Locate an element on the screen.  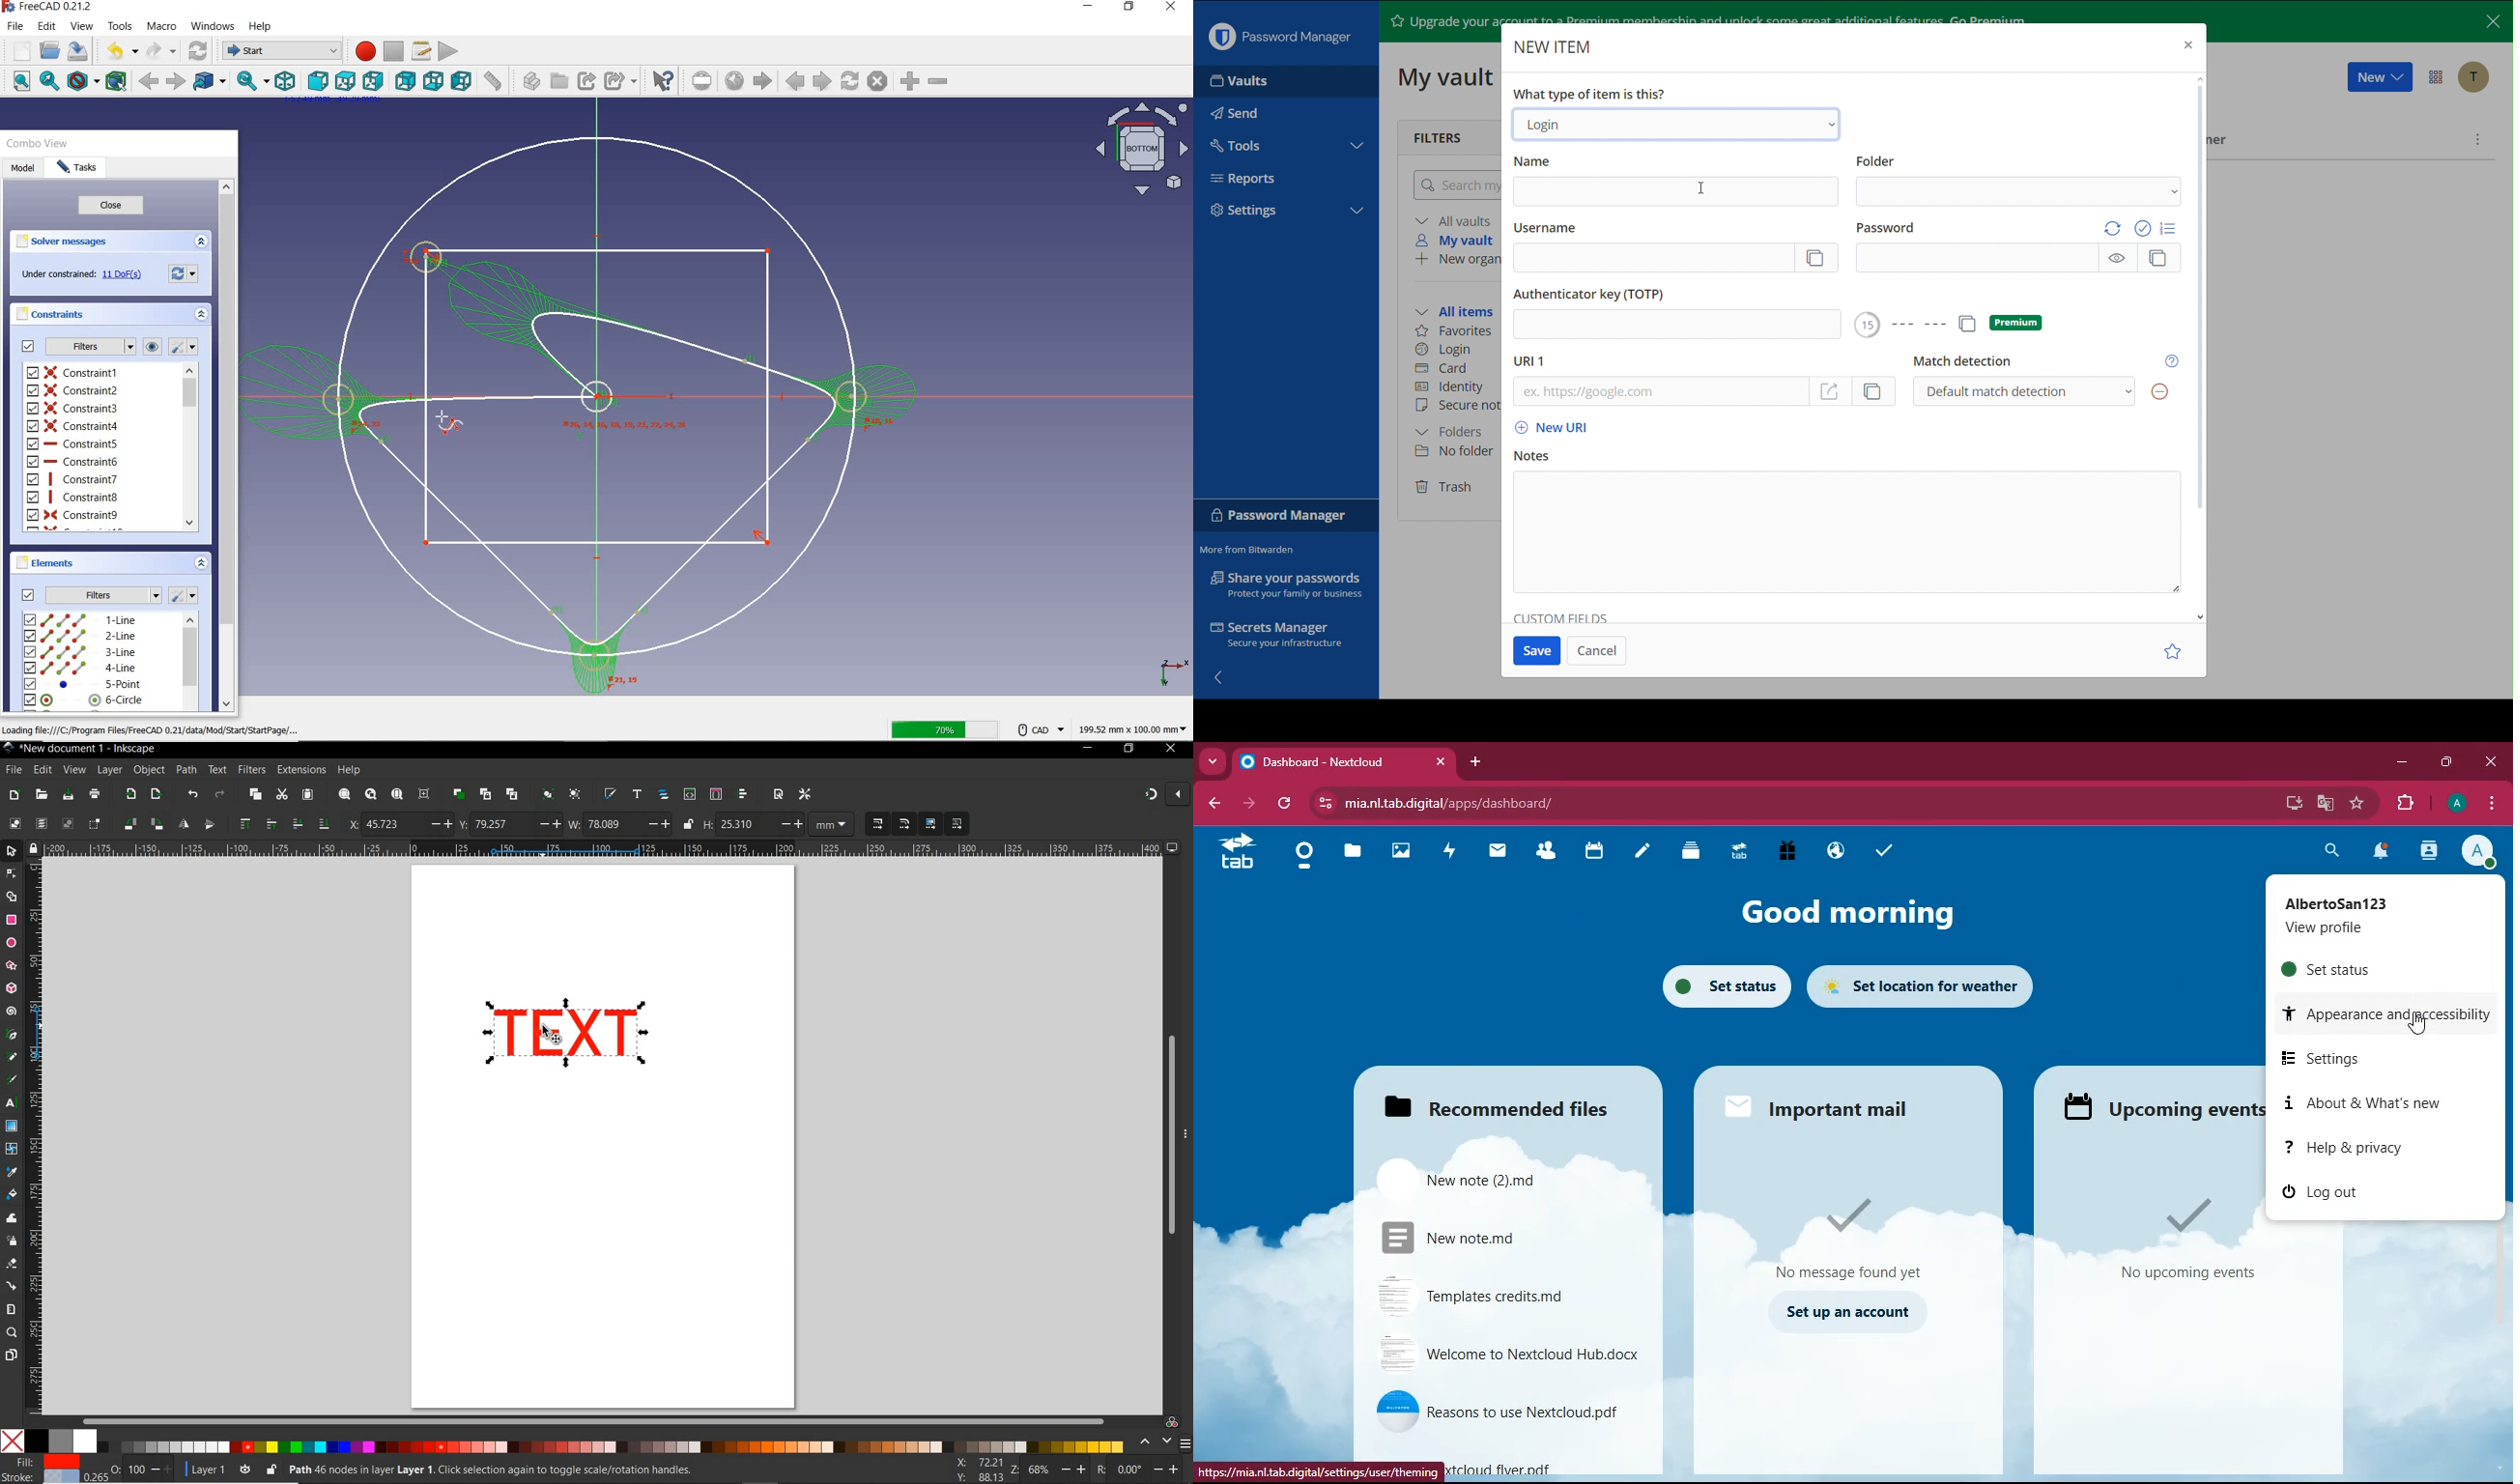
edit is located at coordinates (48, 27).